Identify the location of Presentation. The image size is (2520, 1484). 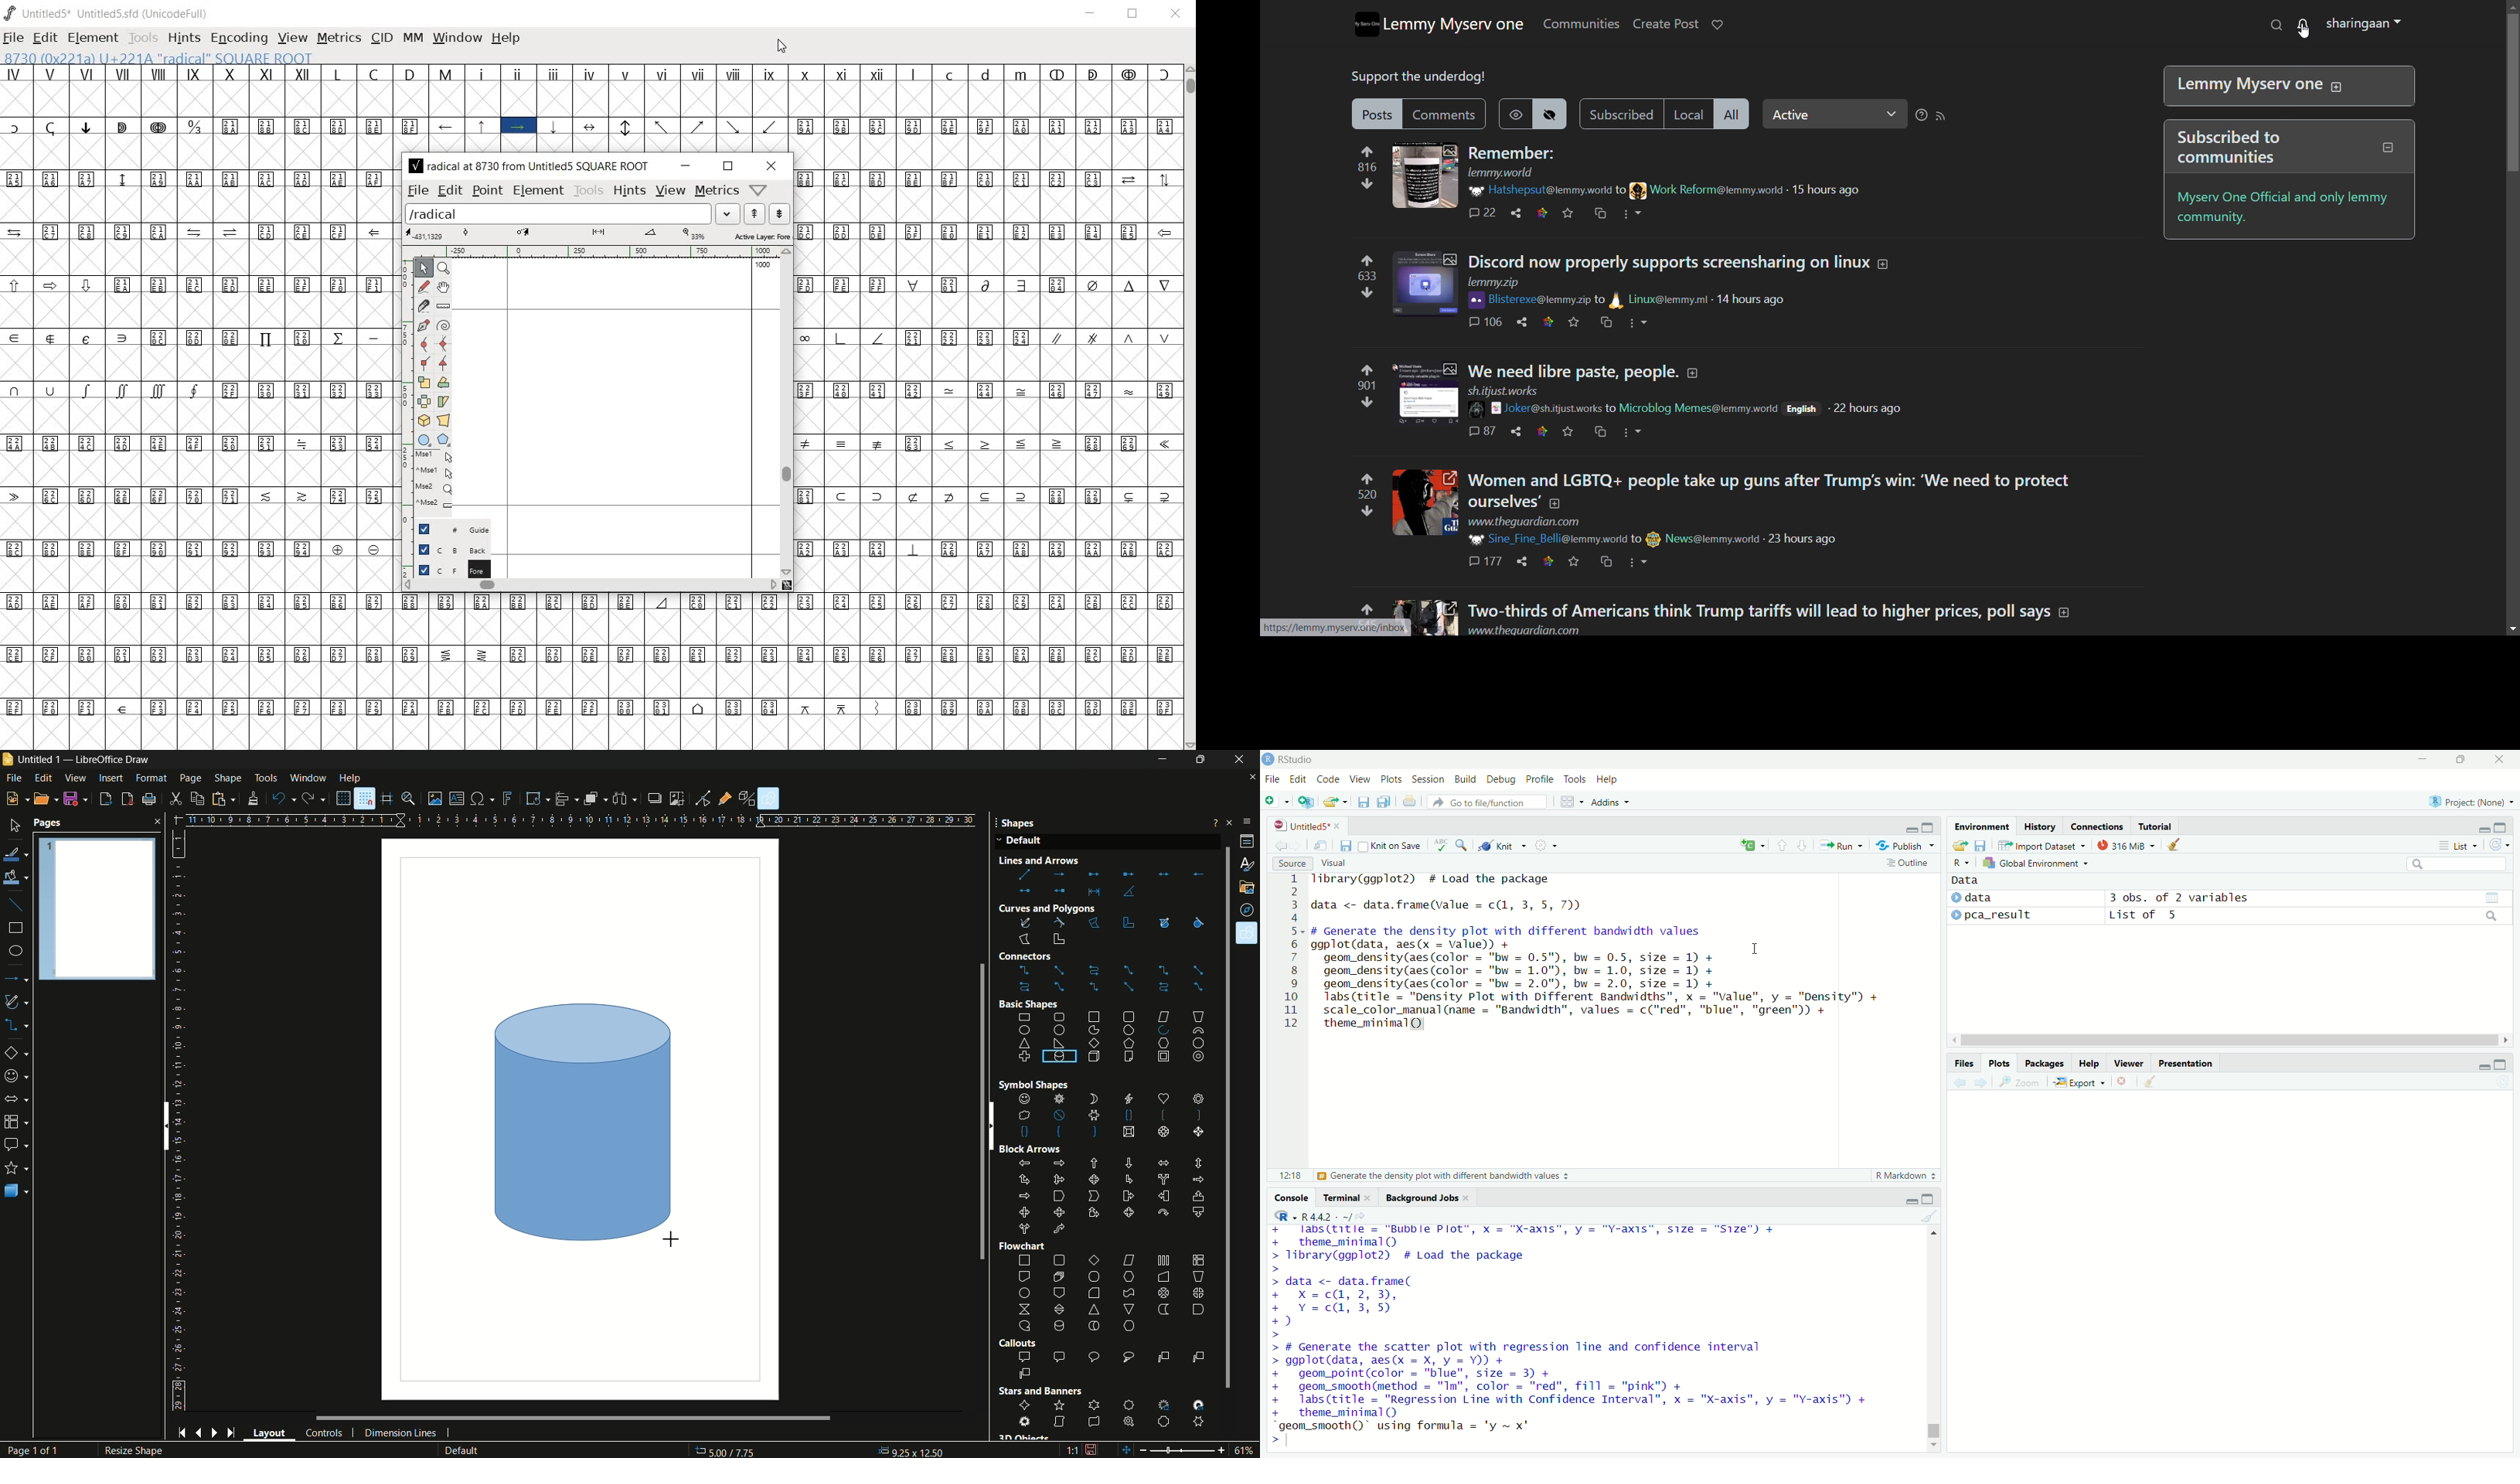
(2185, 1064).